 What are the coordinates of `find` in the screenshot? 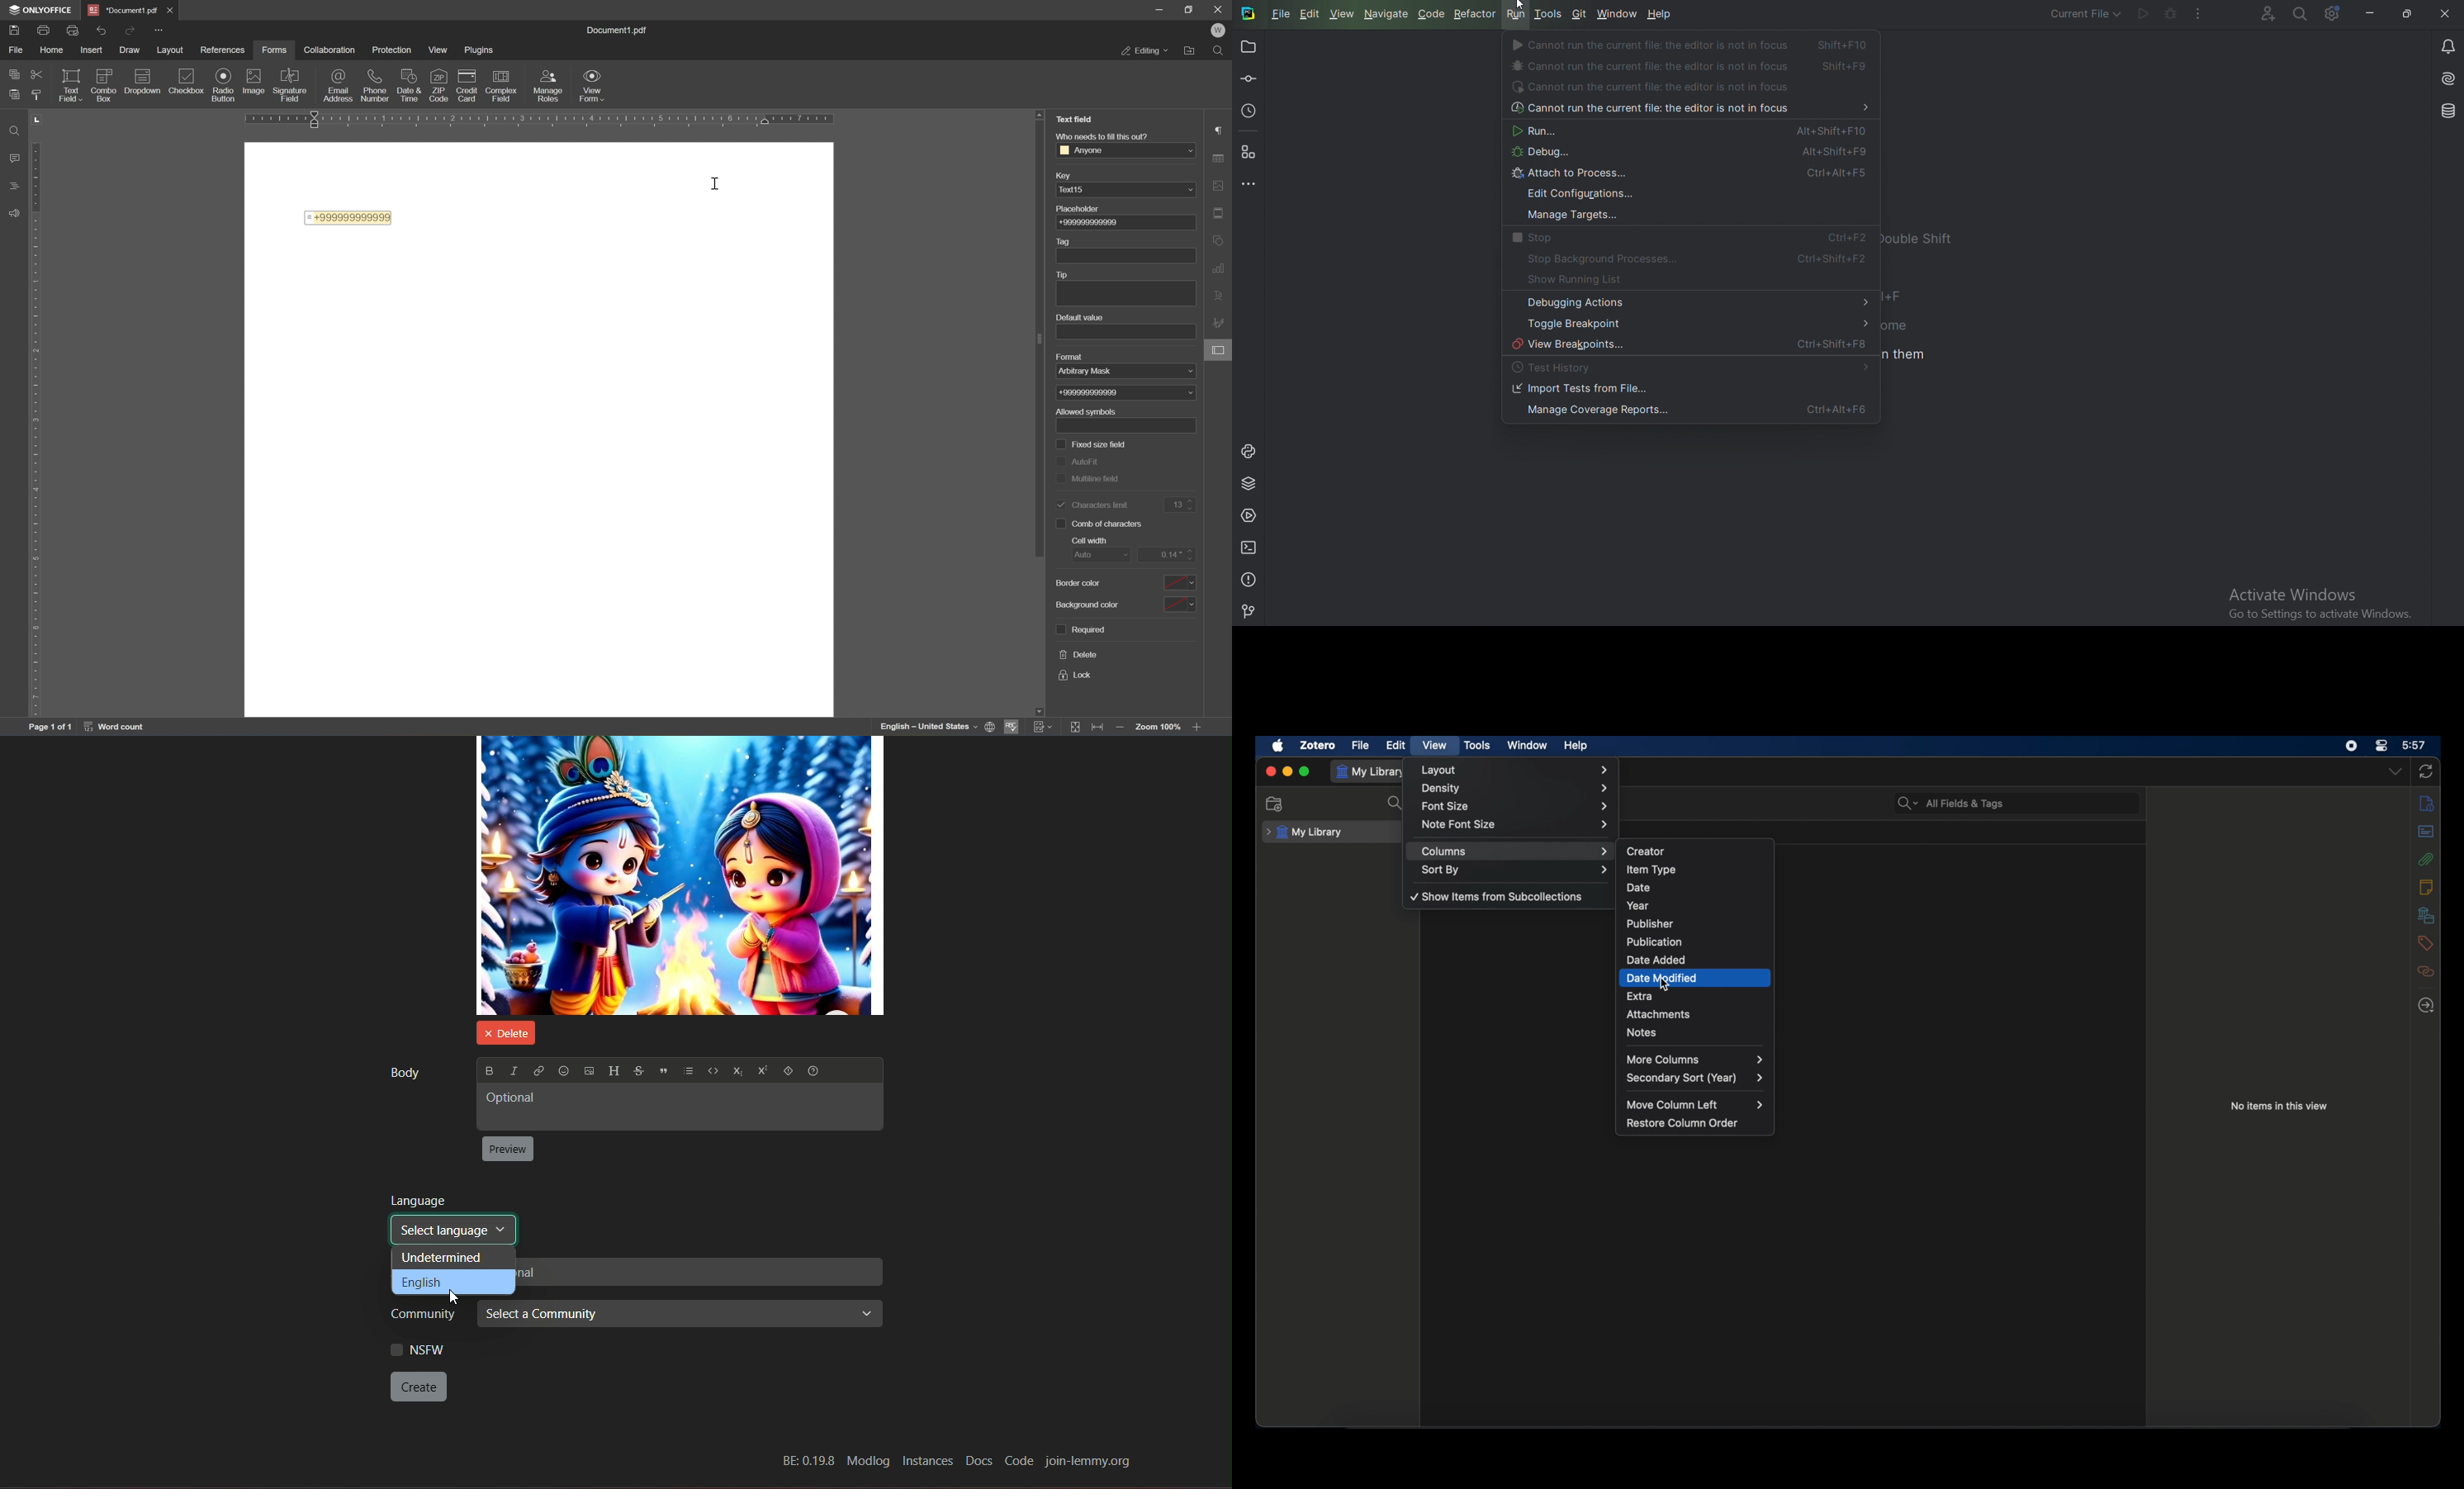 It's located at (1221, 52).